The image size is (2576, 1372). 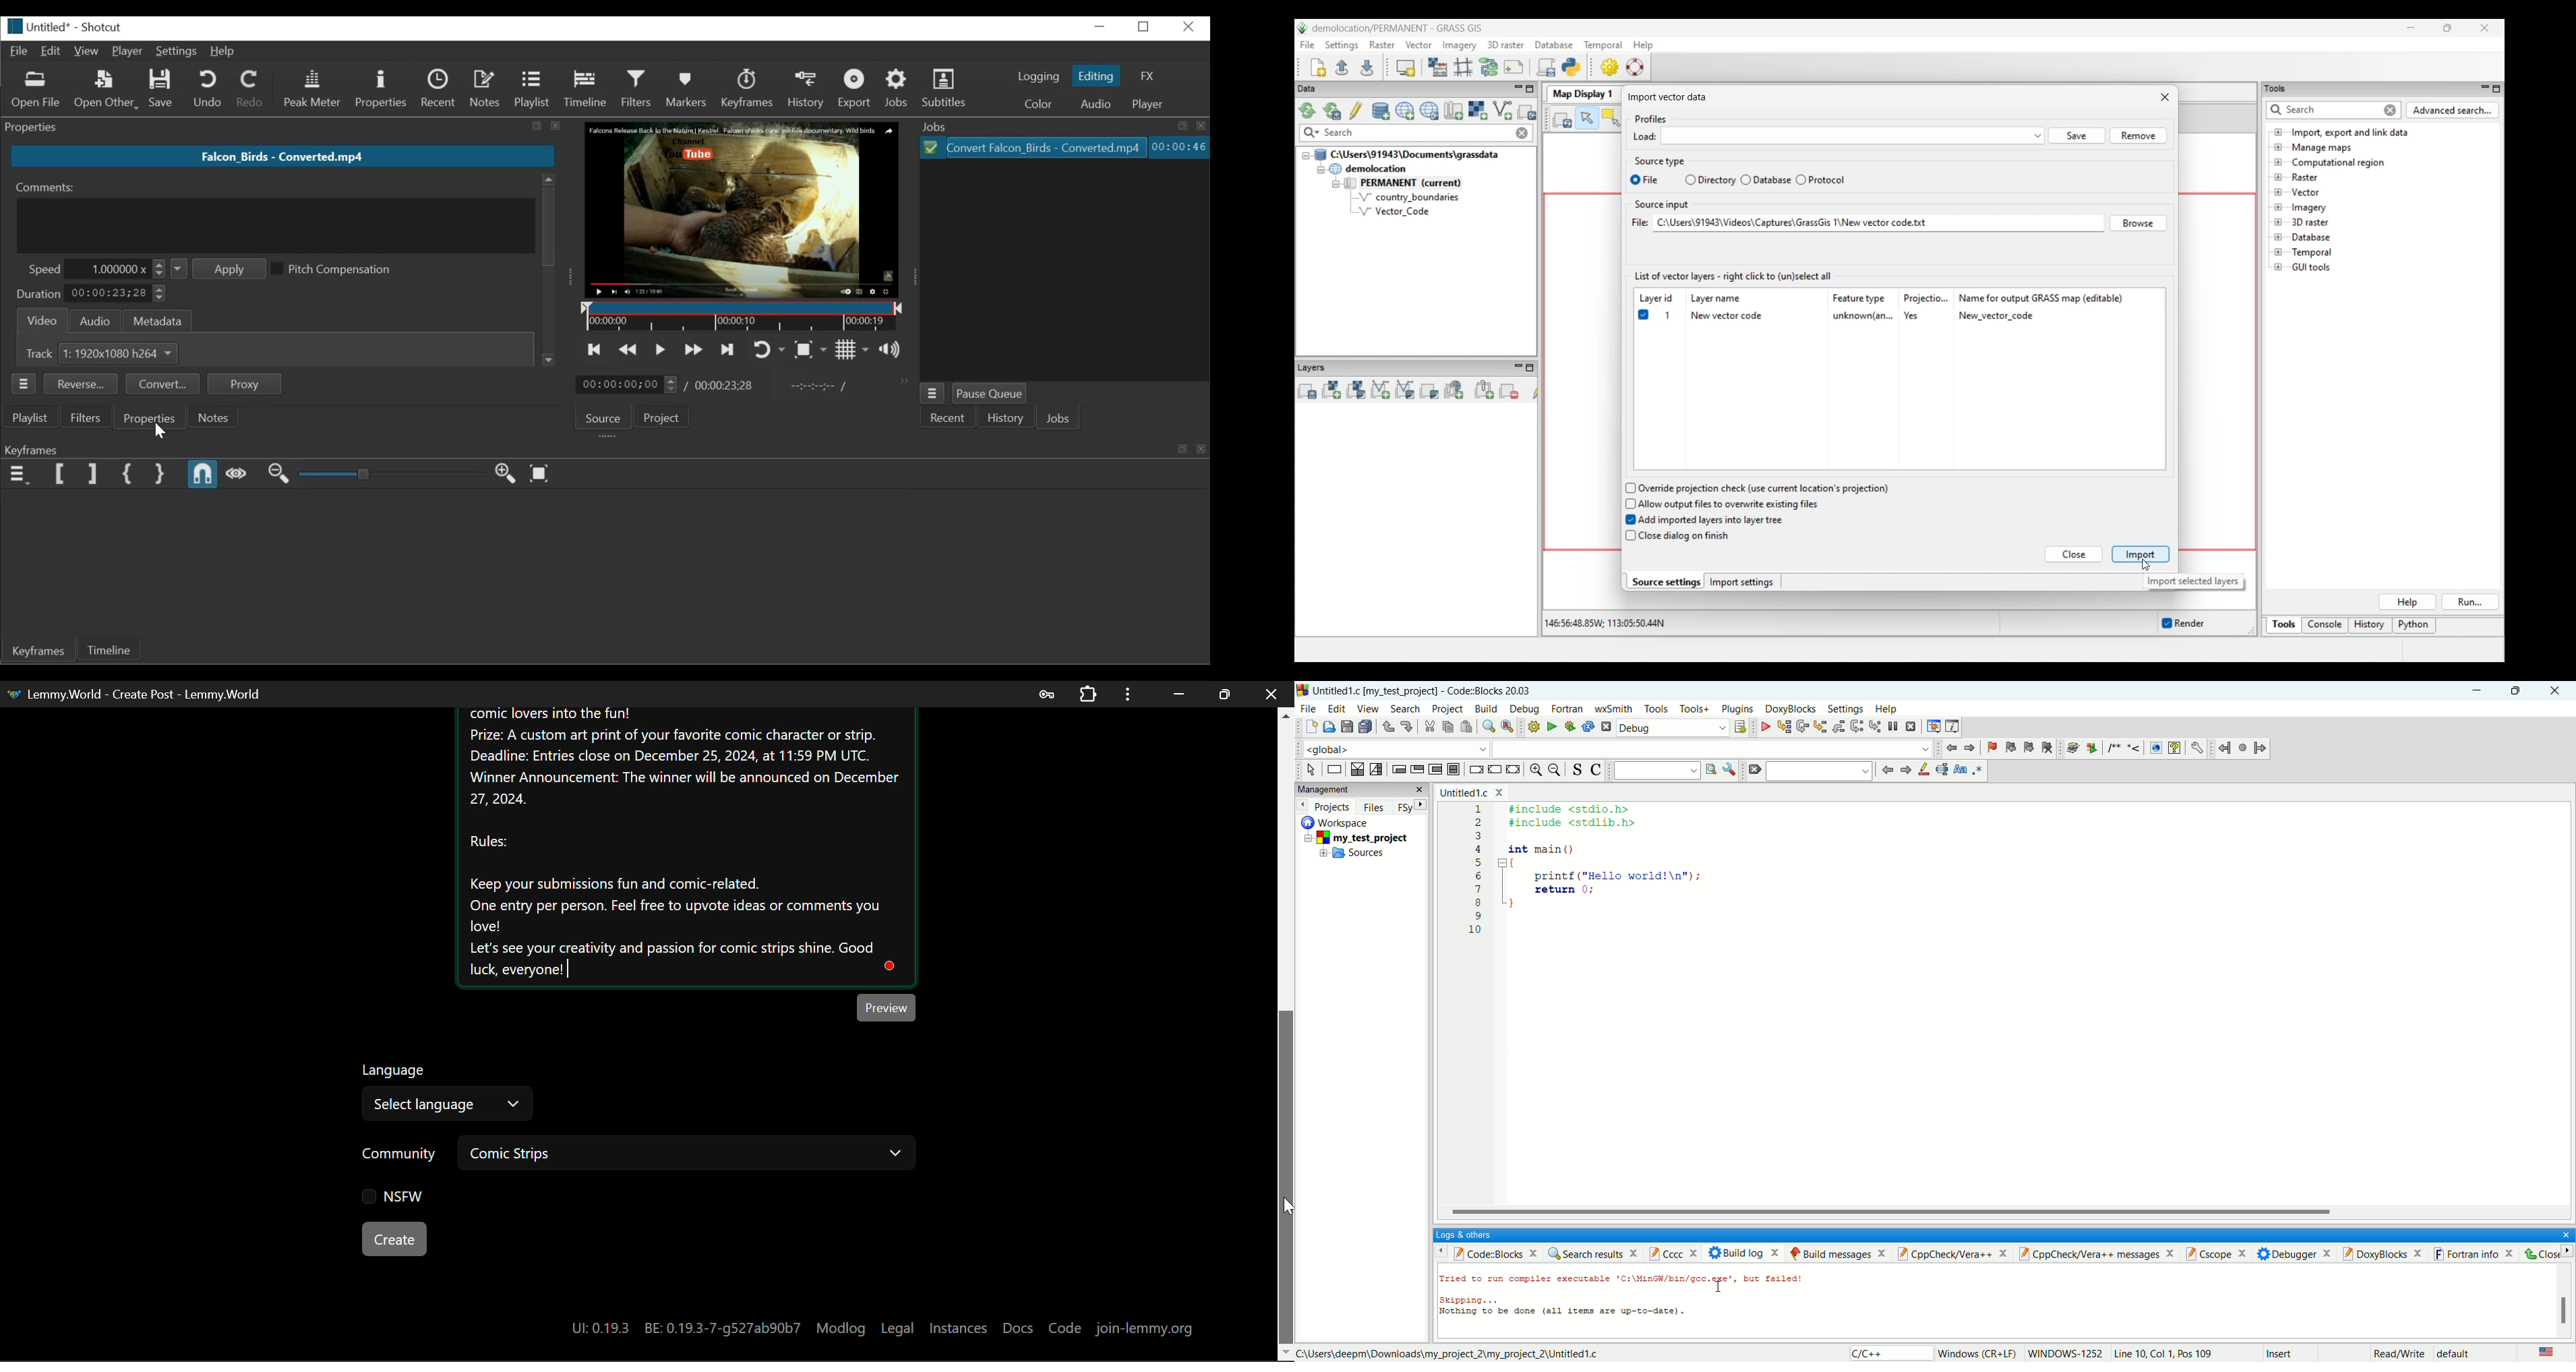 What do you see at coordinates (1404, 710) in the screenshot?
I see `search` at bounding box center [1404, 710].